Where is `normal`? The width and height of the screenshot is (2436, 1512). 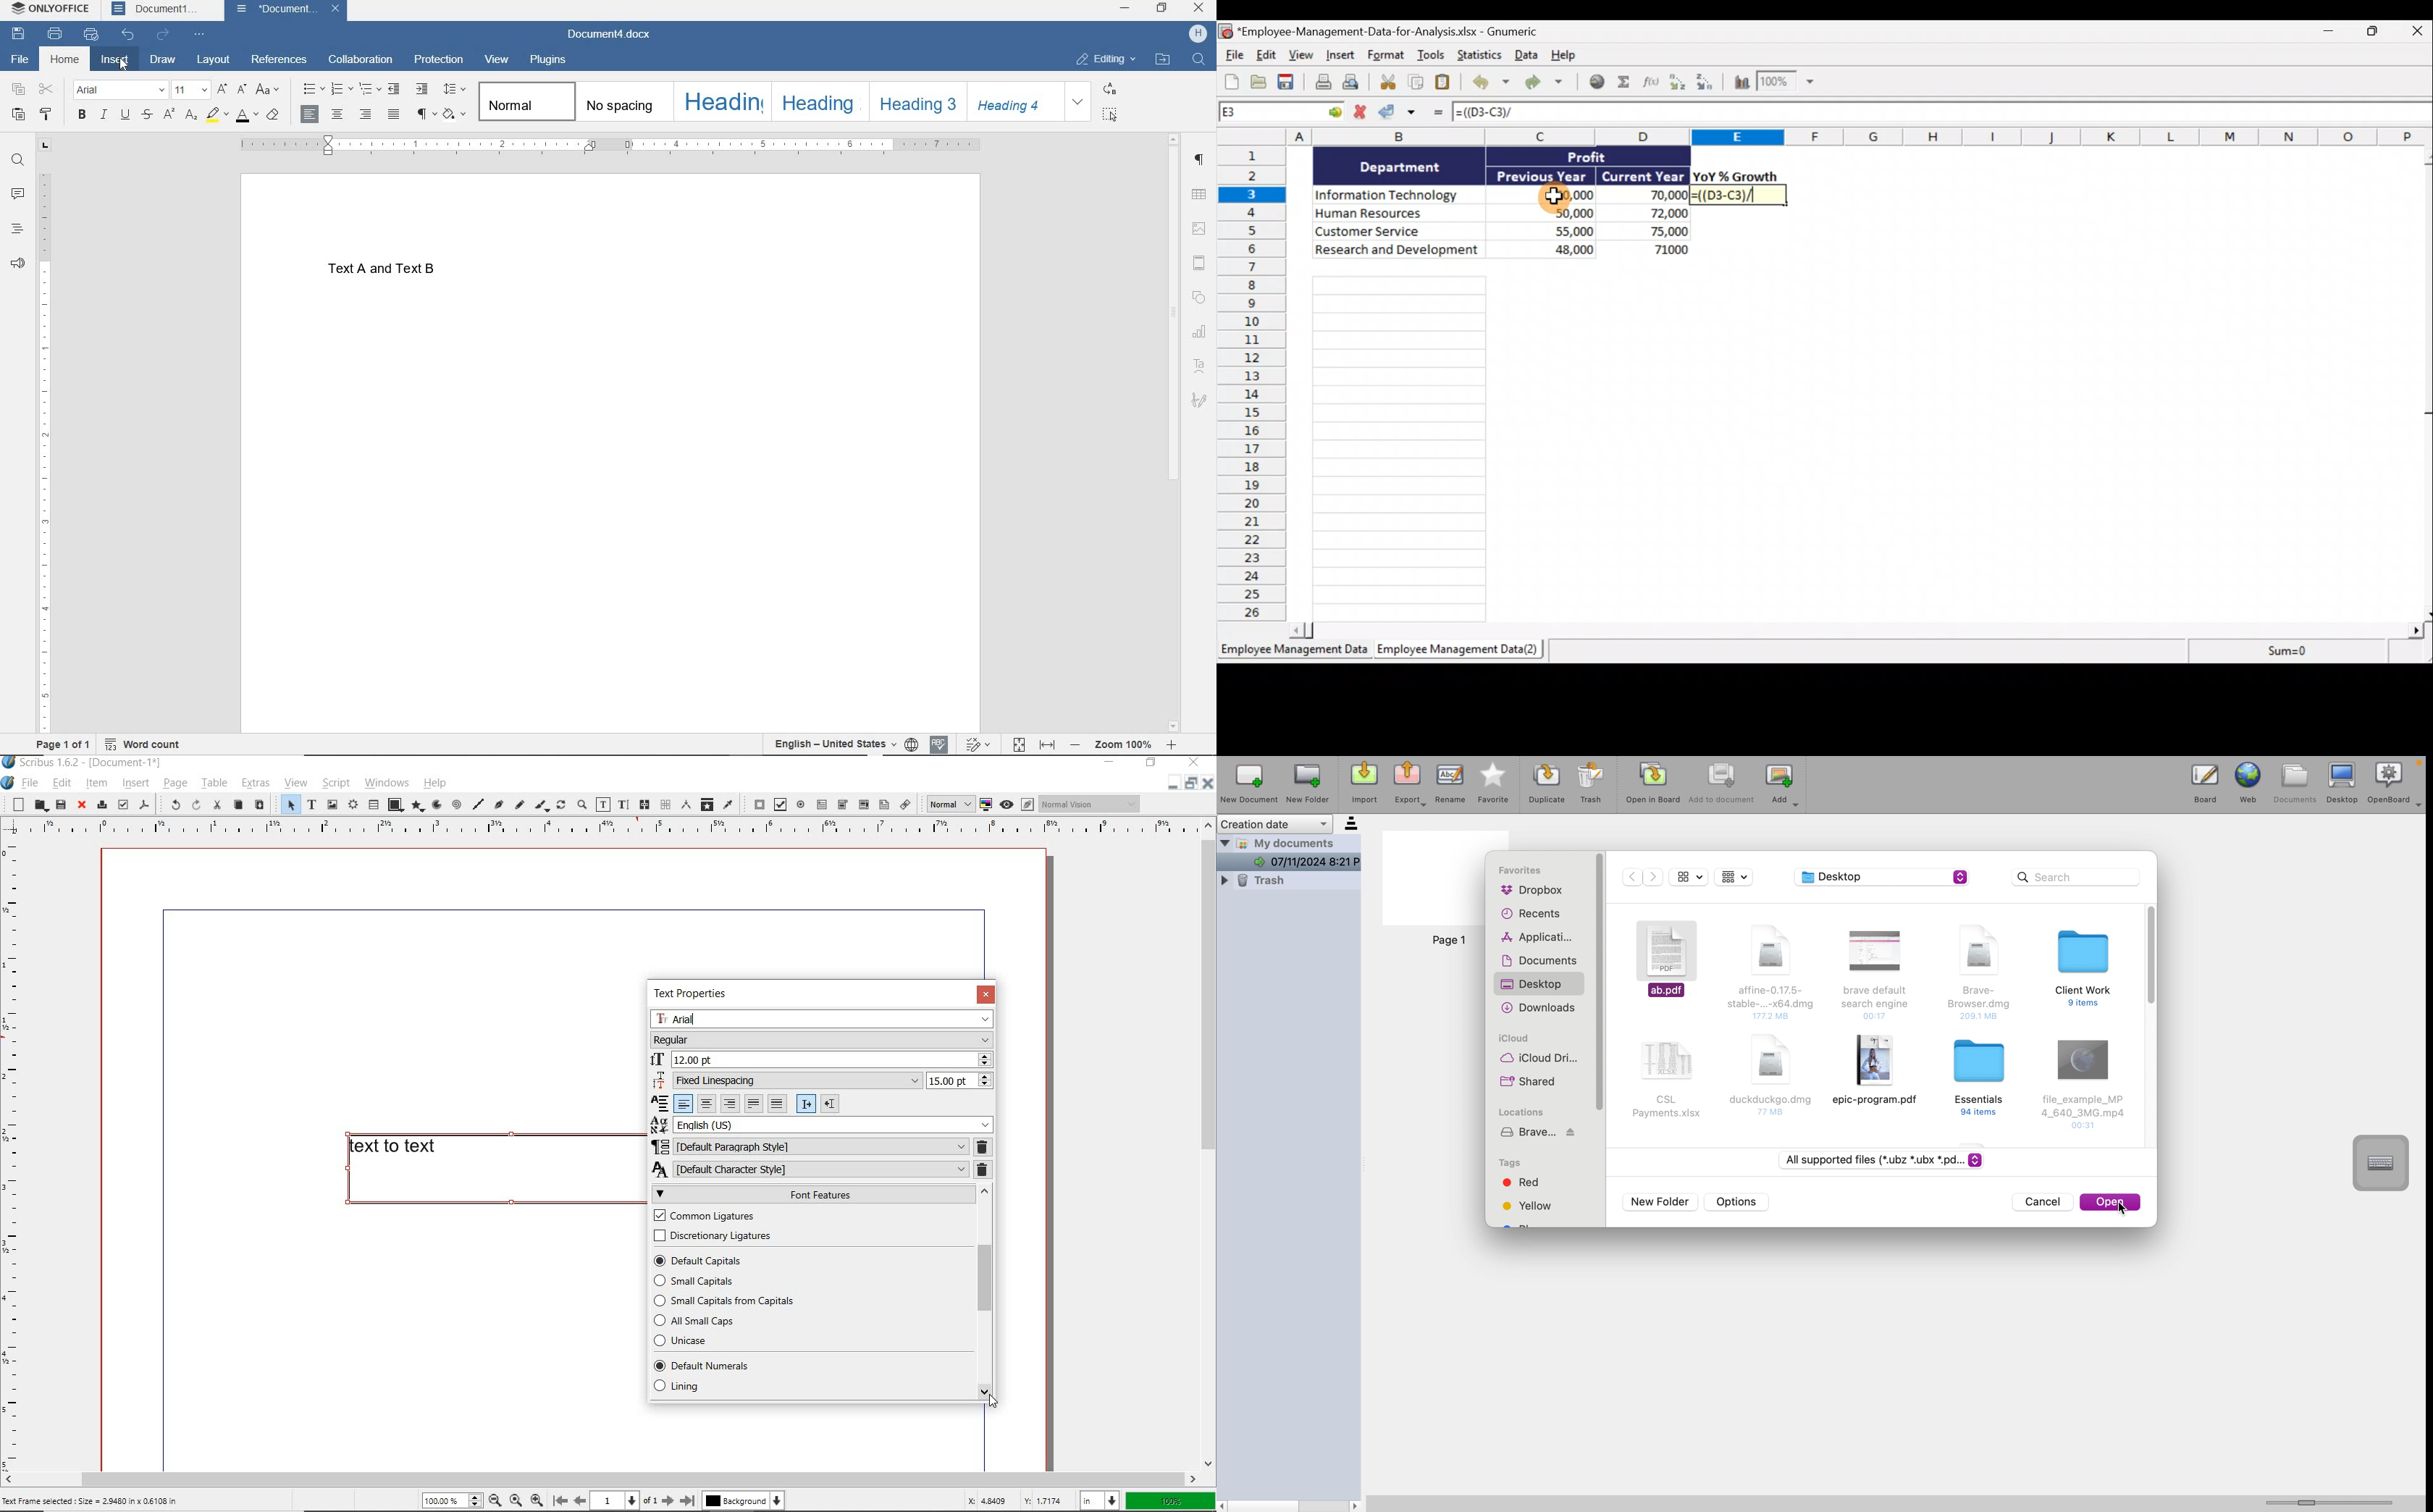
normal is located at coordinates (948, 804).